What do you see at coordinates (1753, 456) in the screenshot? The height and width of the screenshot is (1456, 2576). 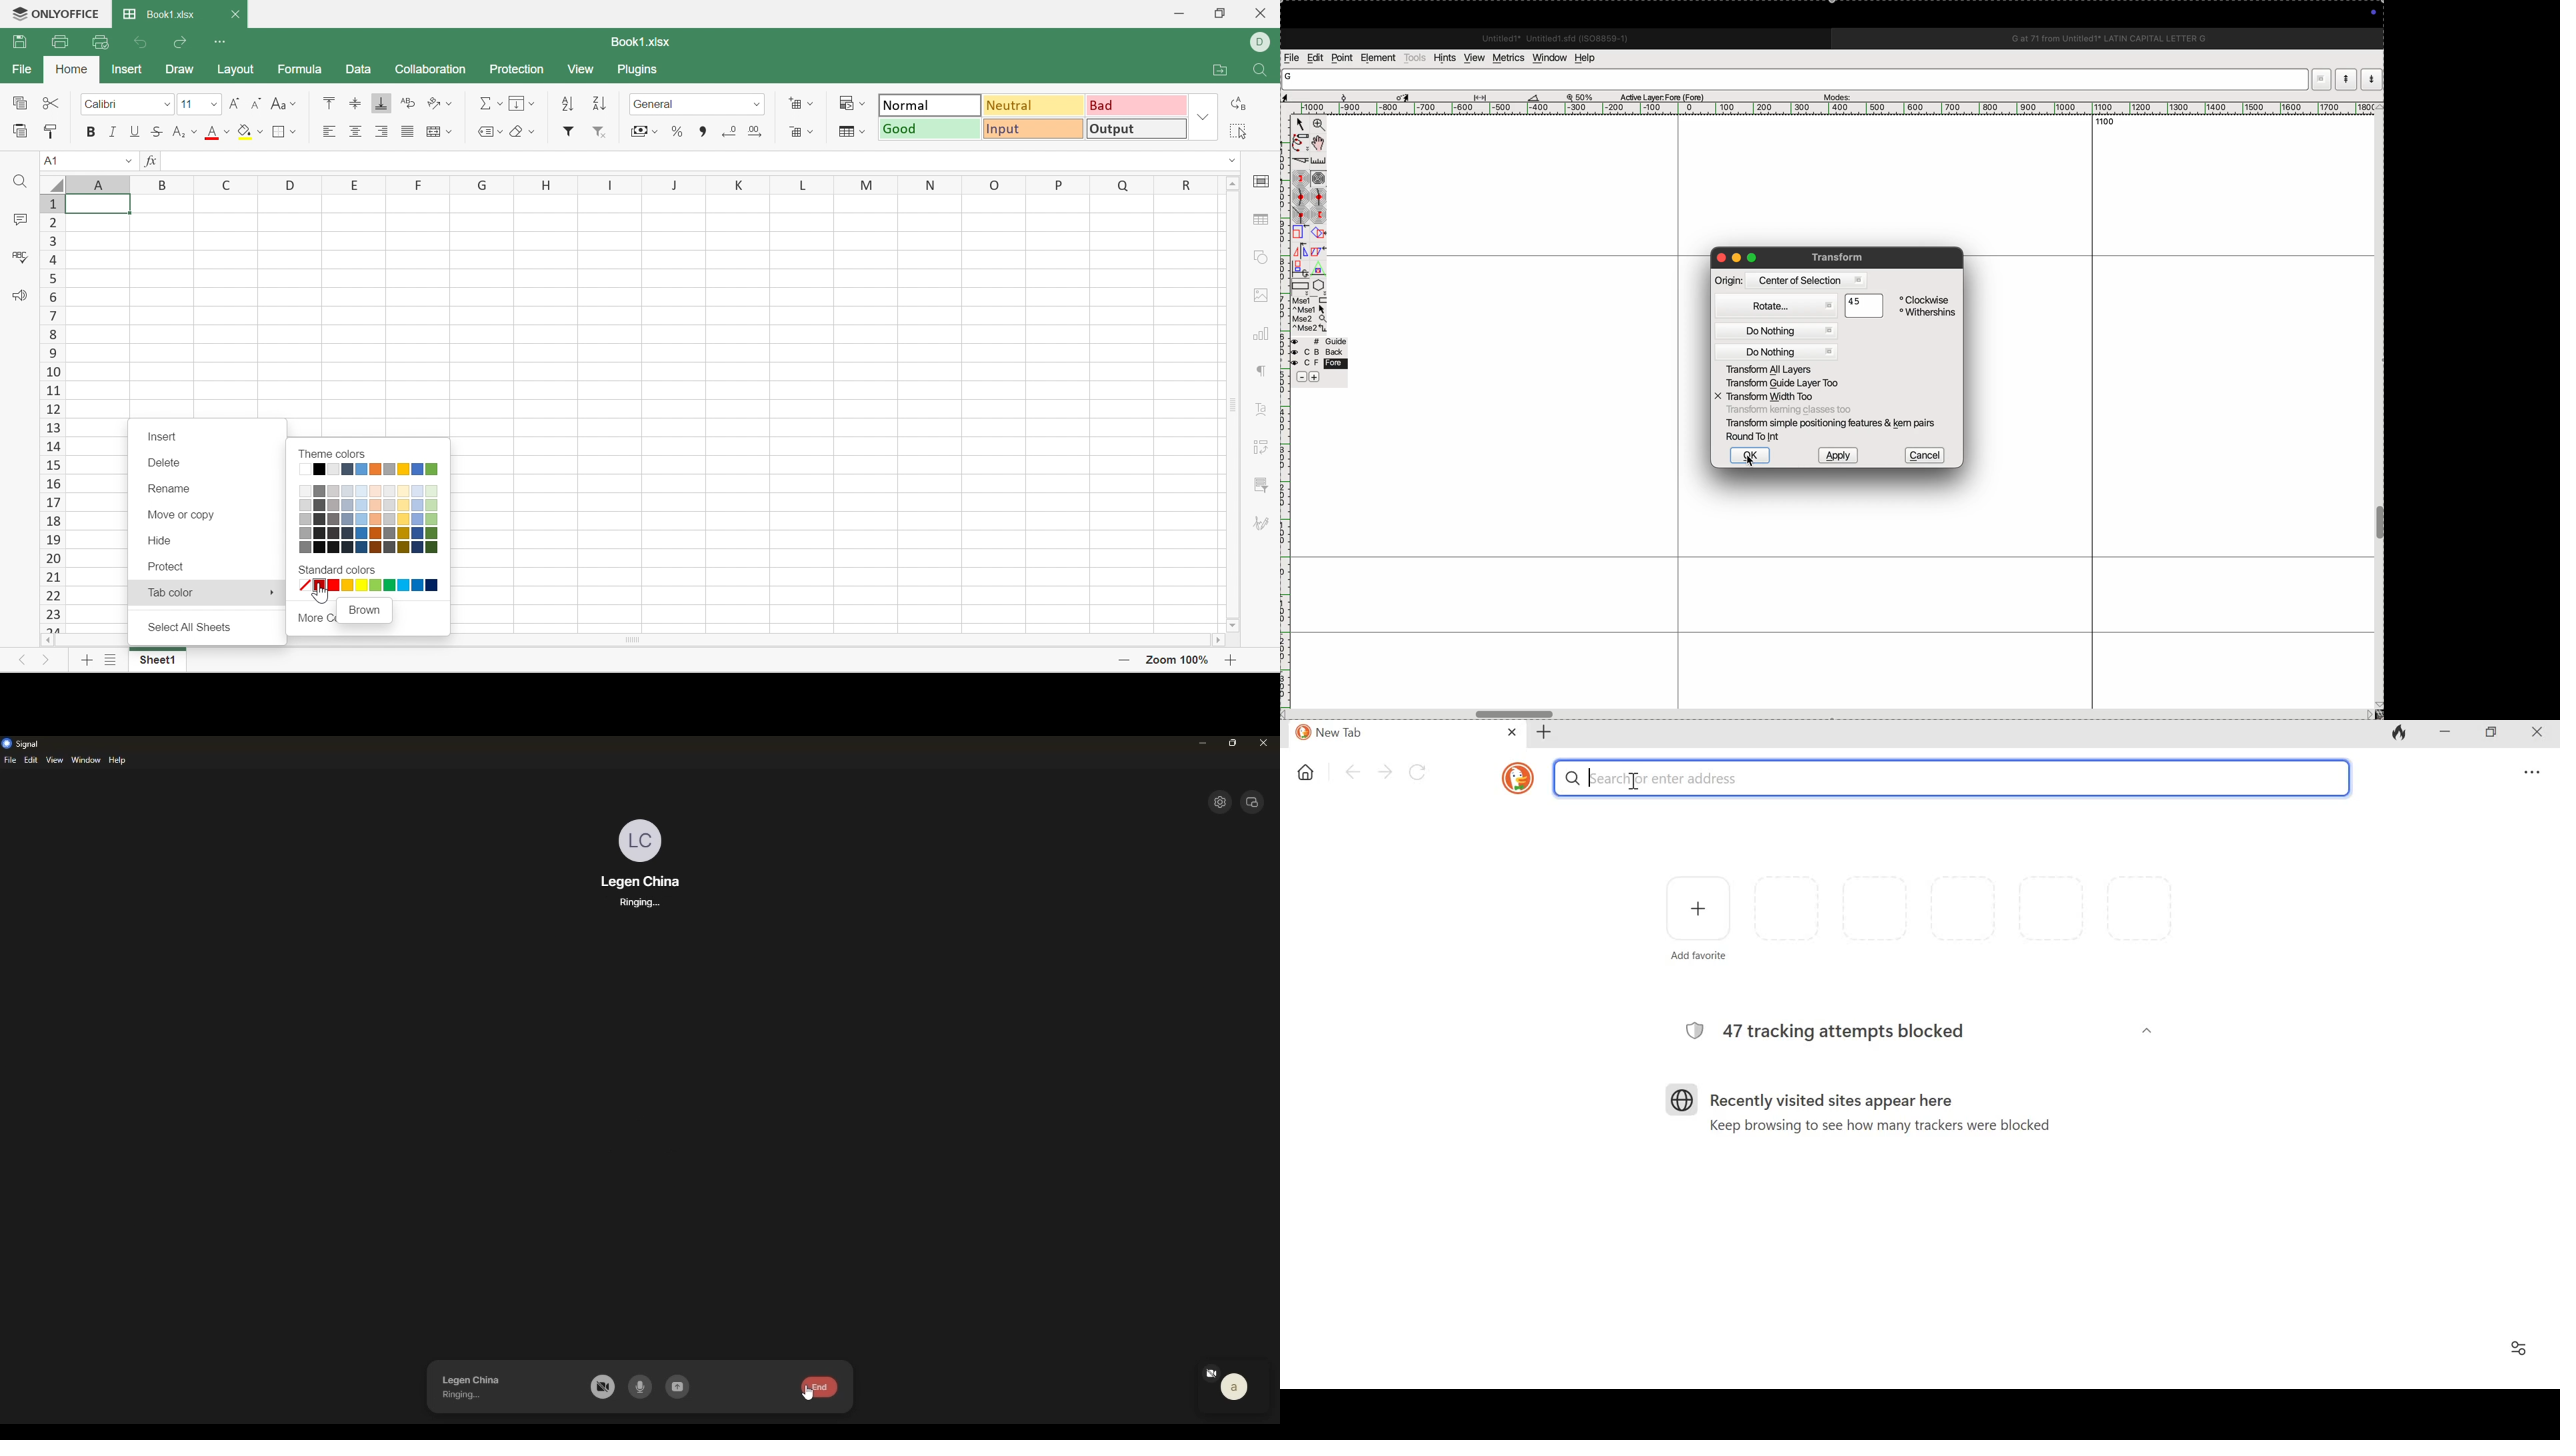 I see `ok` at bounding box center [1753, 456].